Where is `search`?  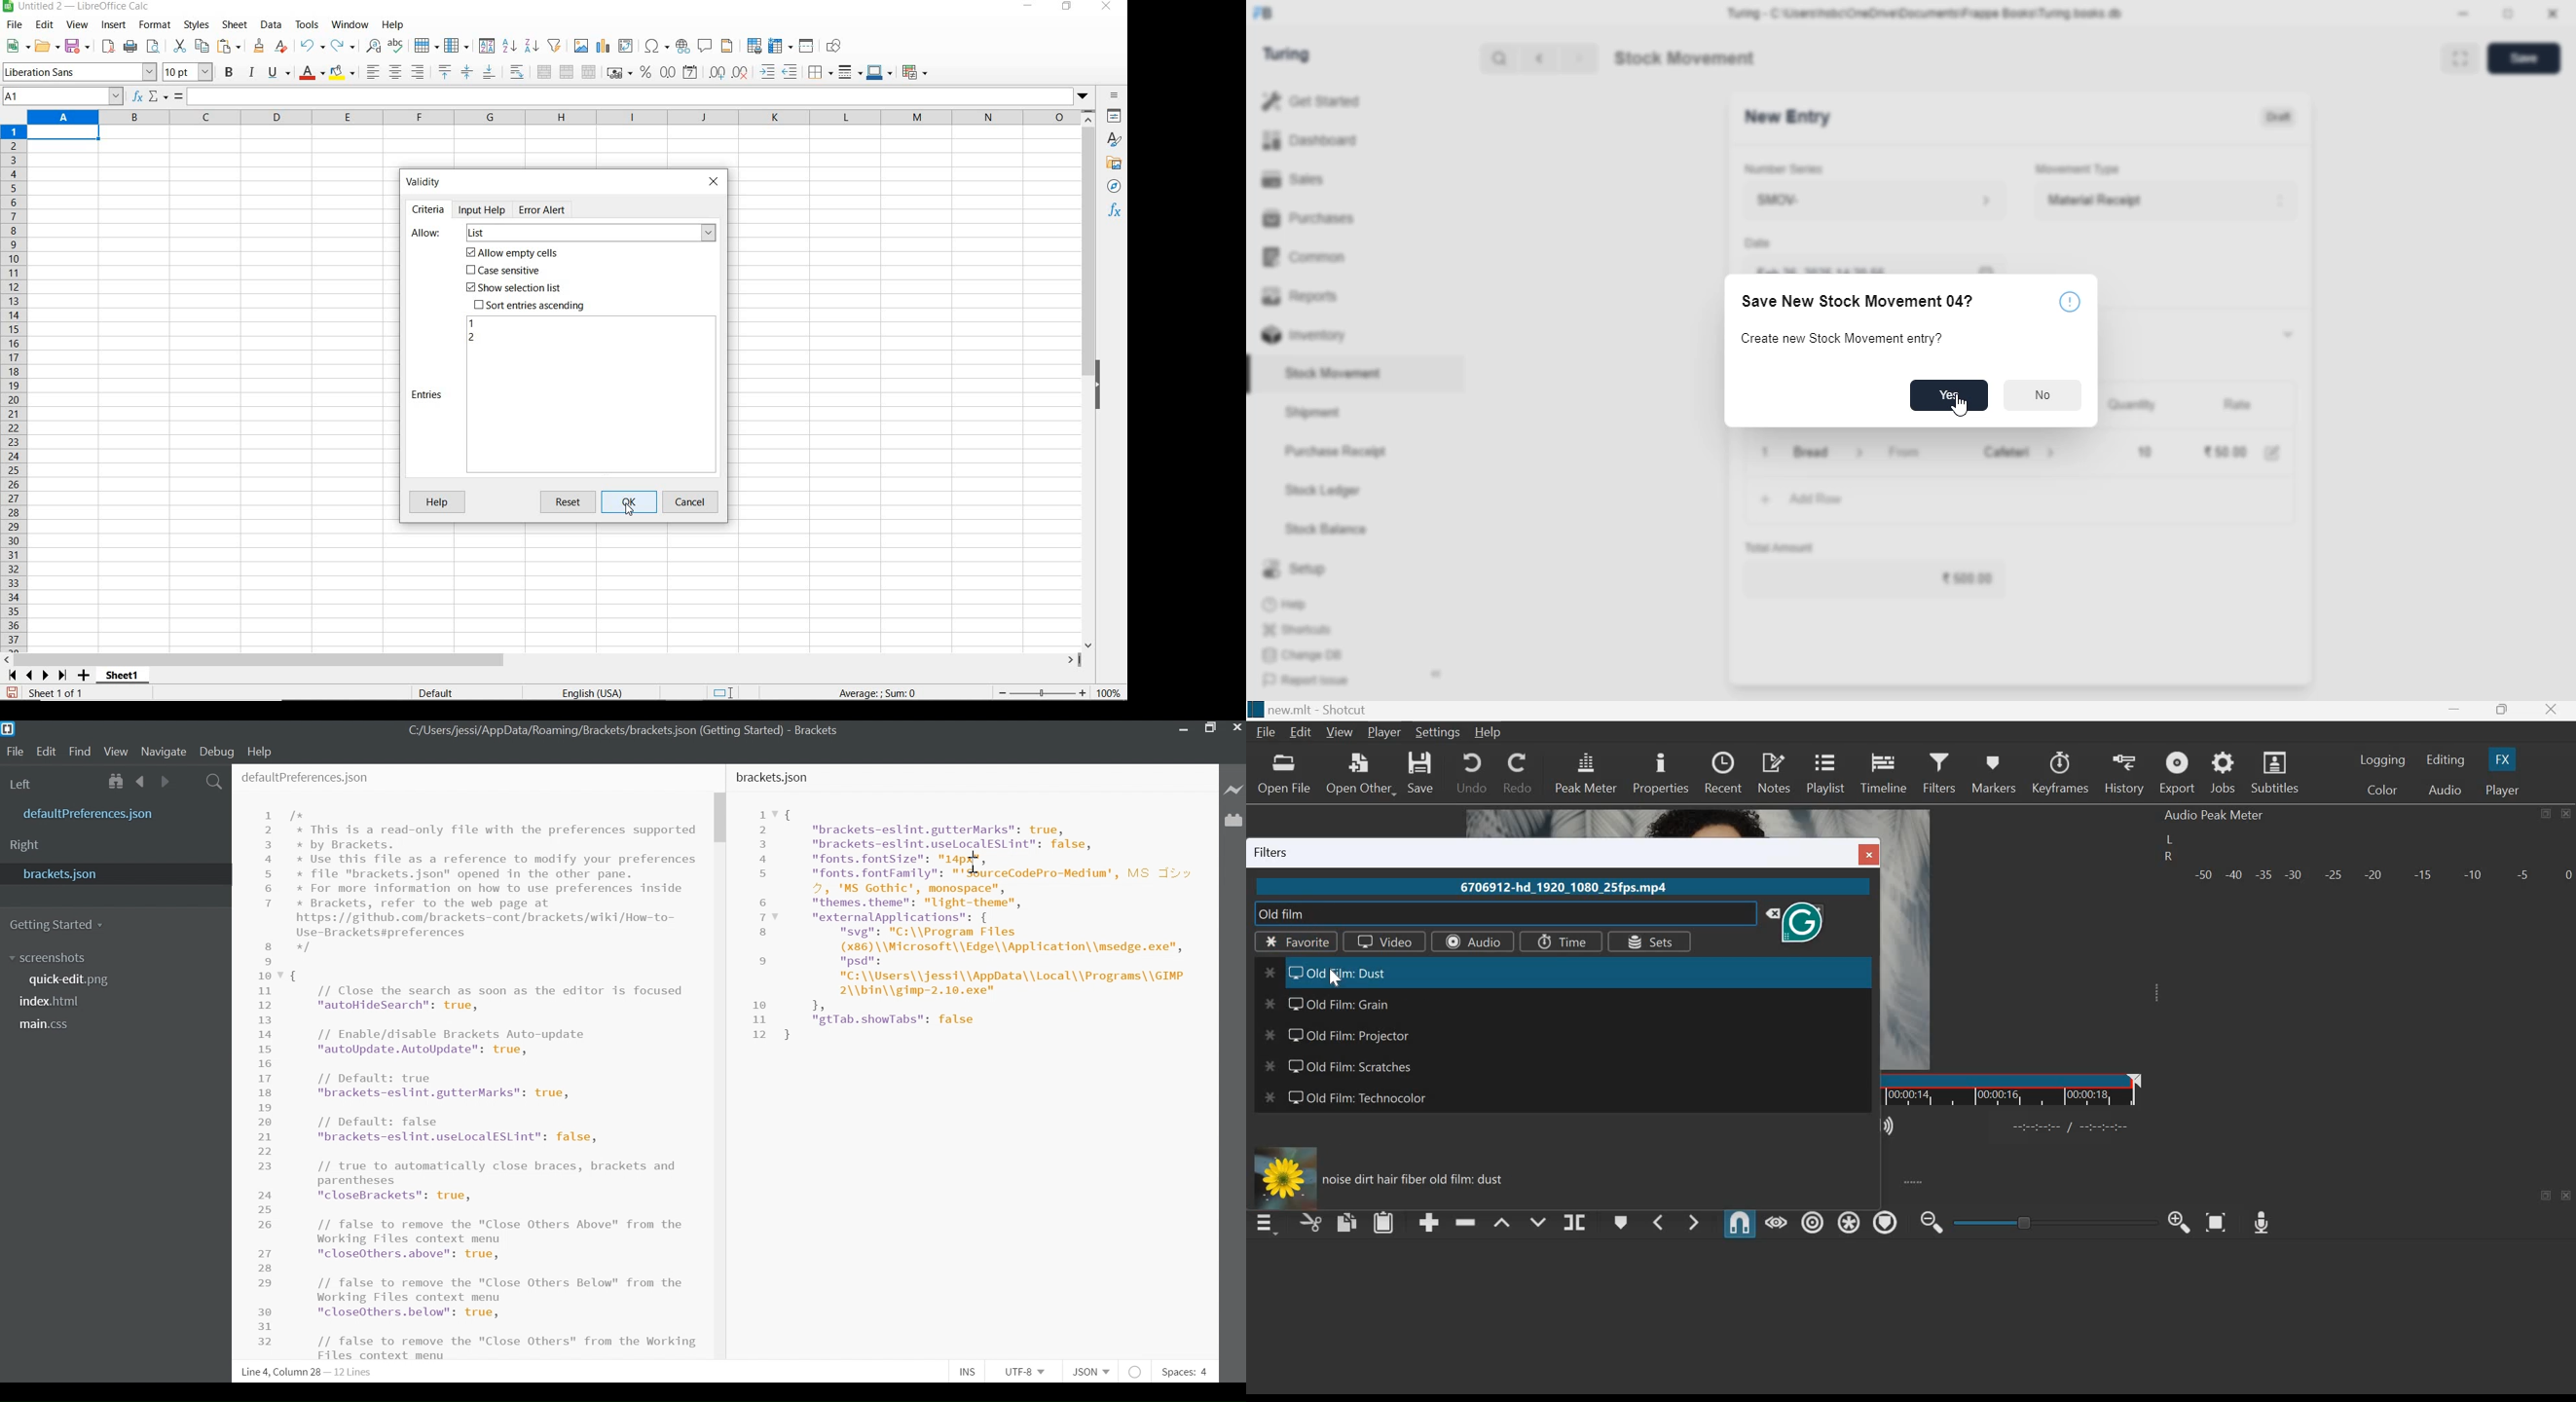
search is located at coordinates (1500, 58).